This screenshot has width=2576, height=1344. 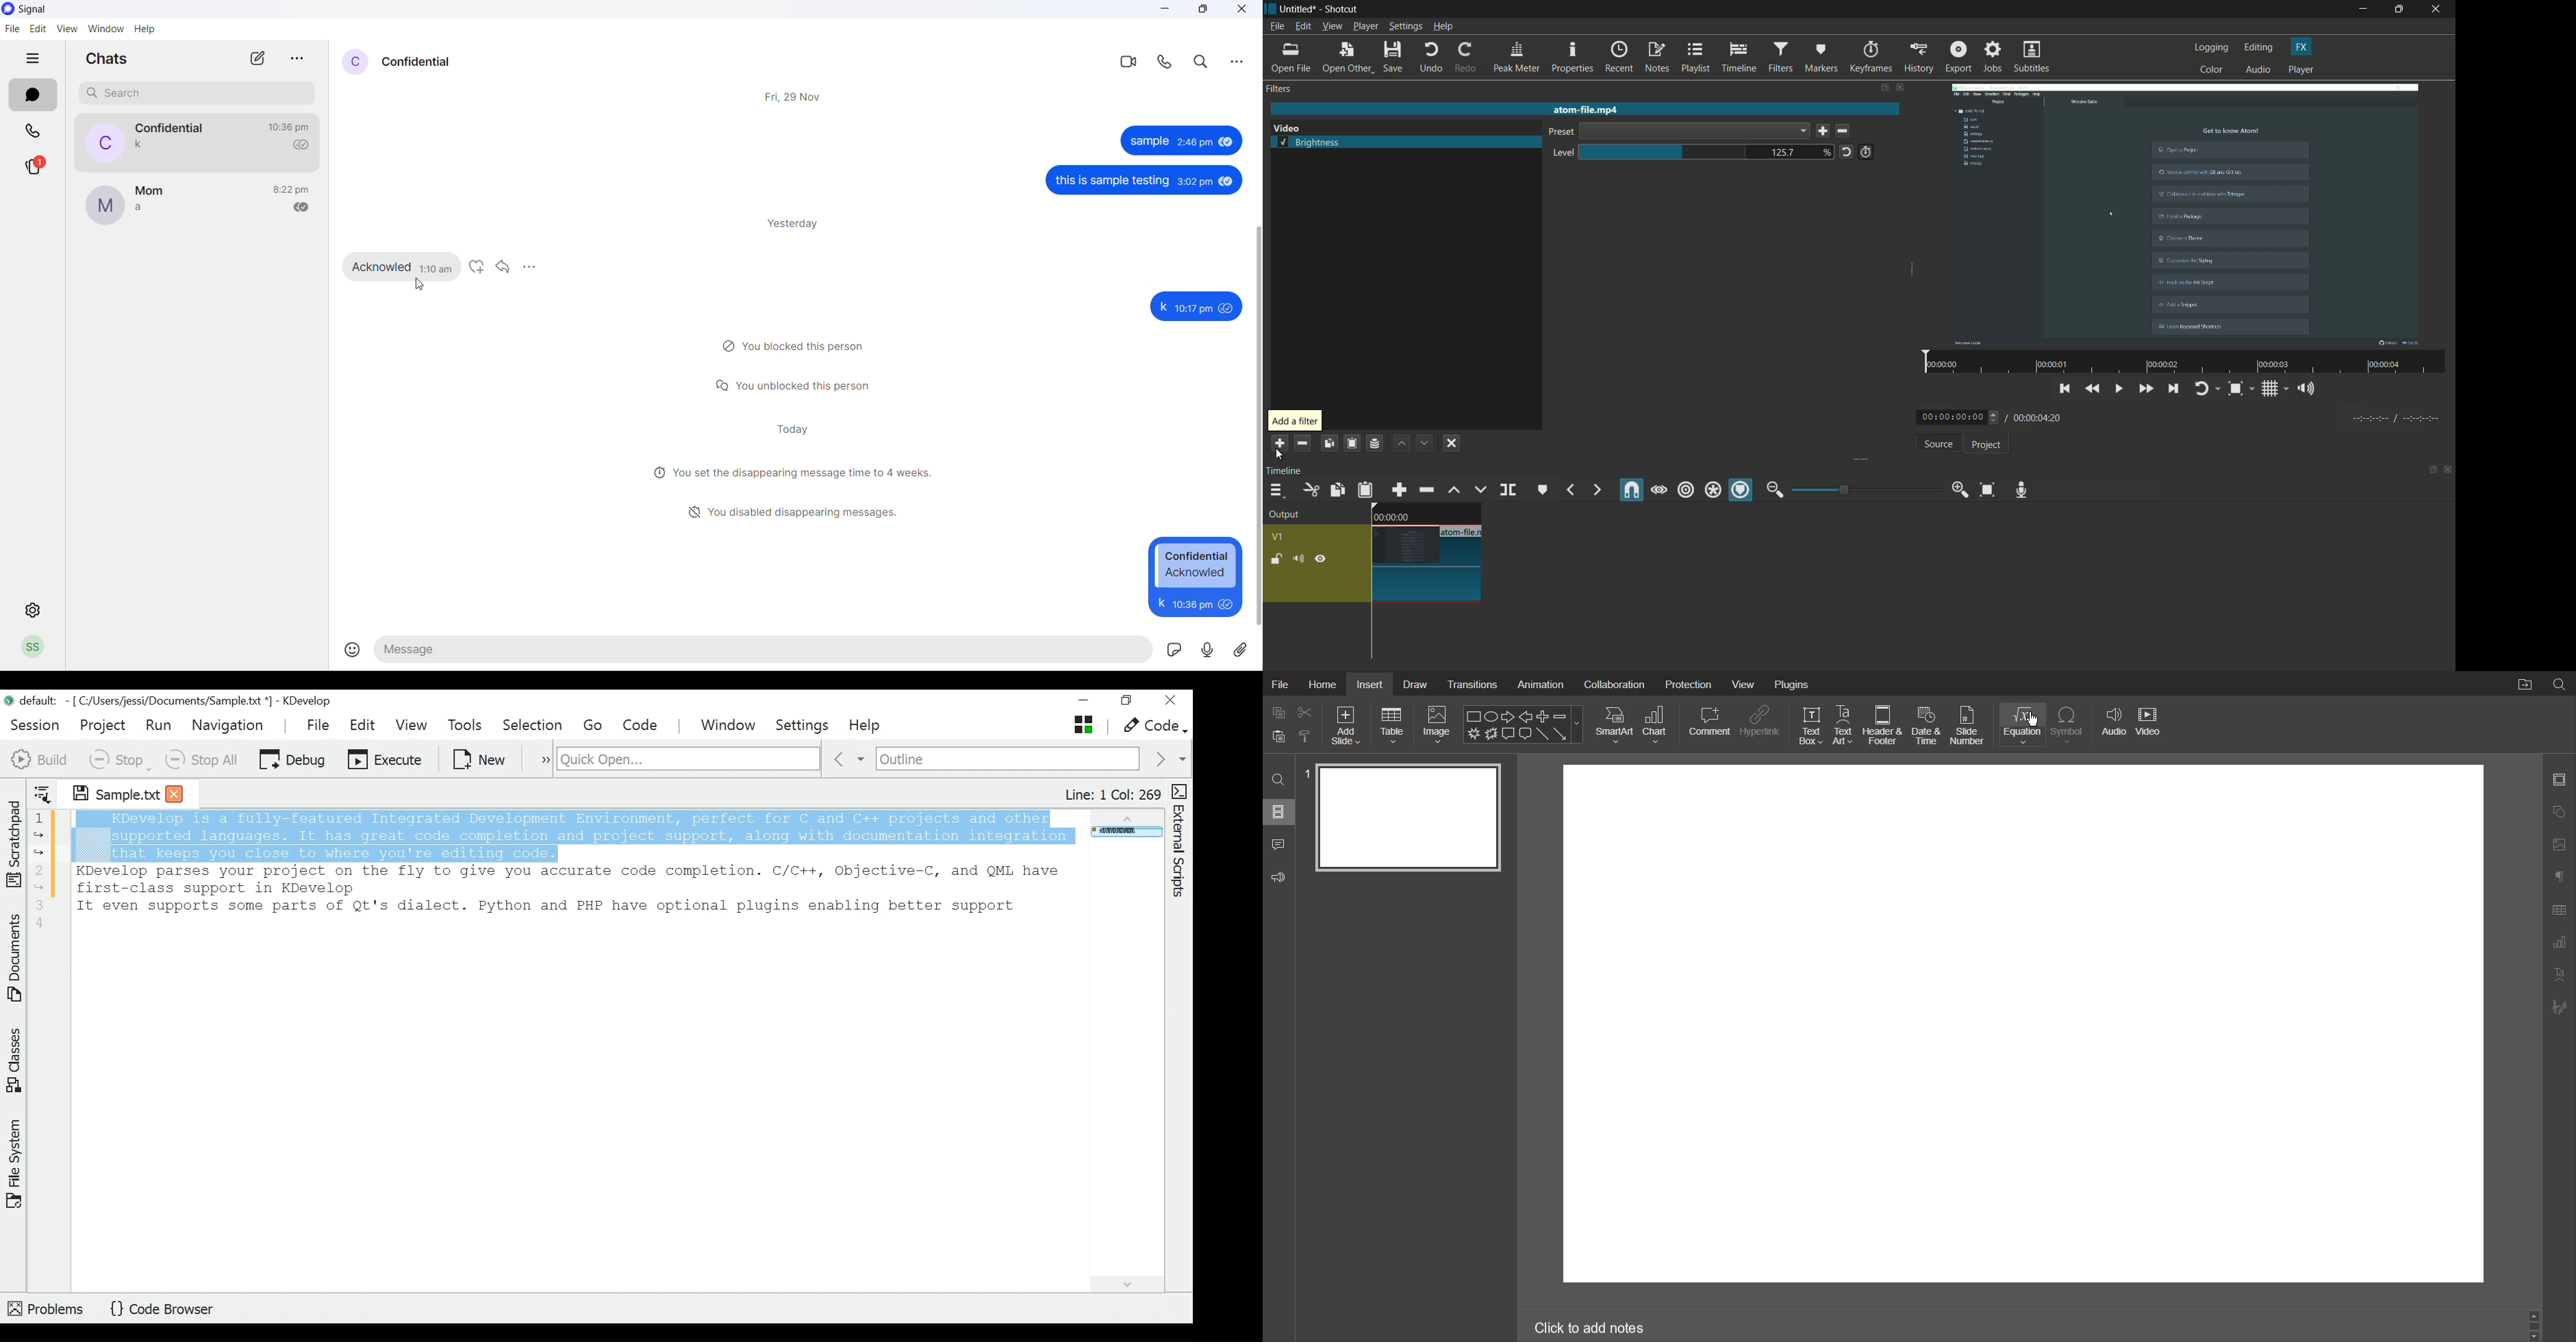 I want to click on Audio, so click(x=2114, y=725).